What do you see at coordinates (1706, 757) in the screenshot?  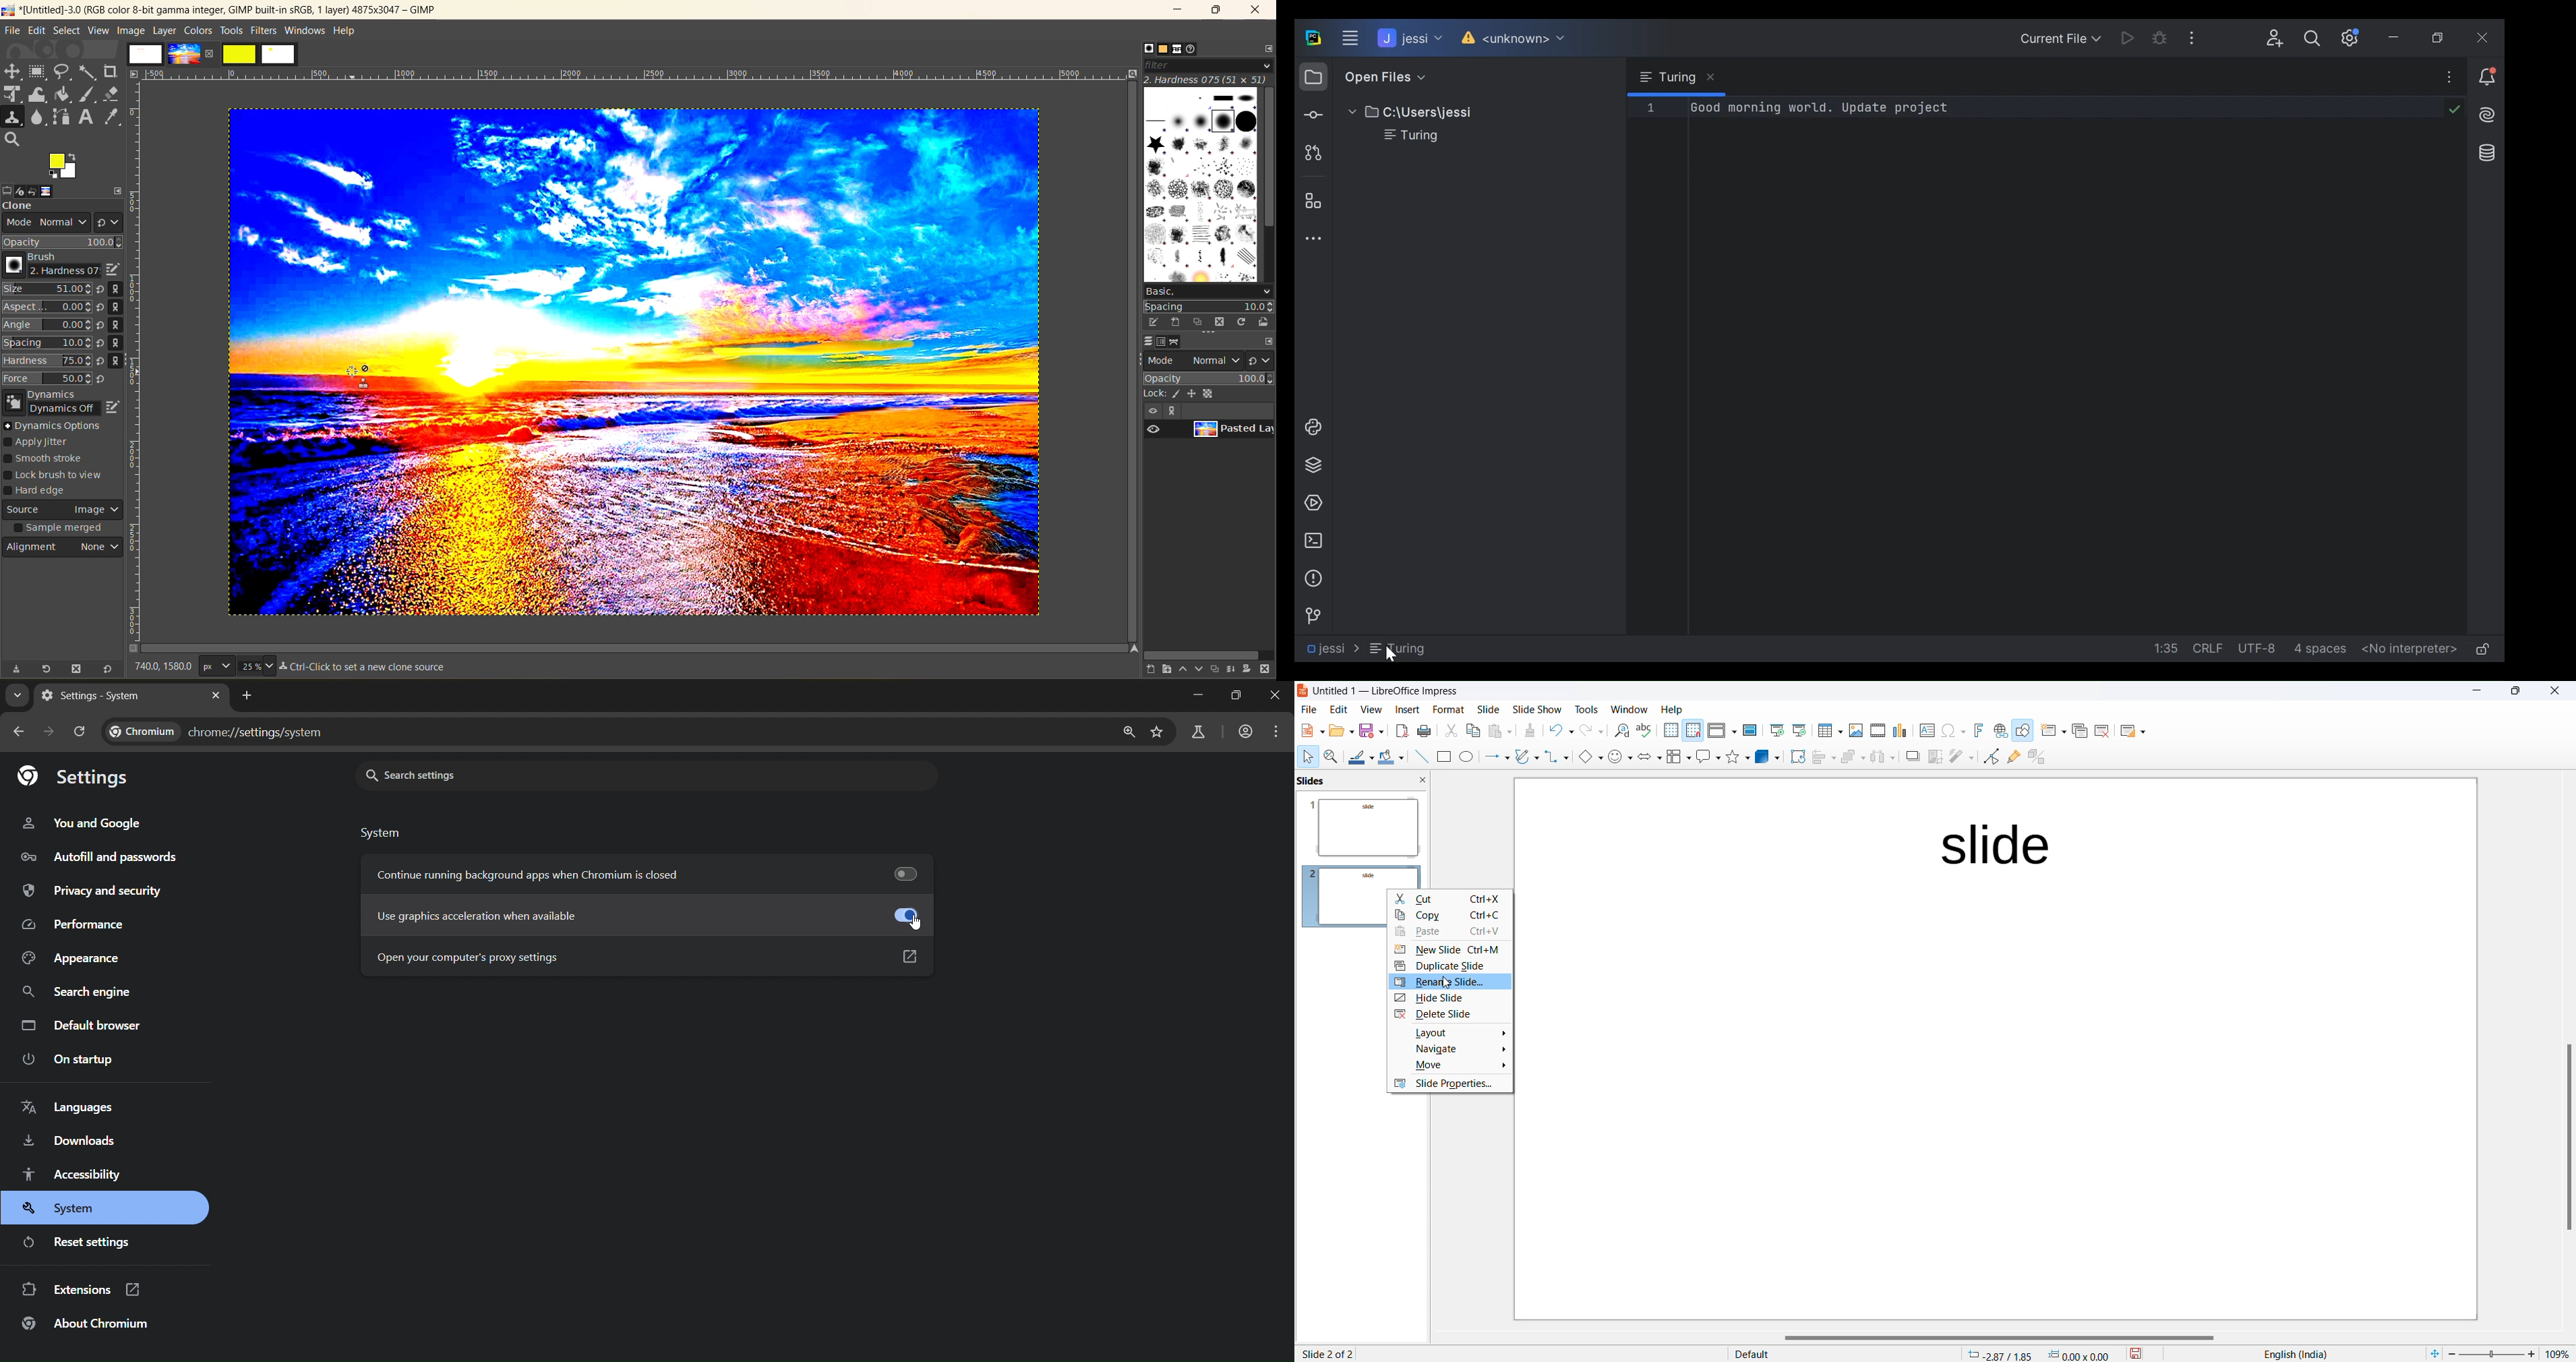 I see `Call out shapes` at bounding box center [1706, 757].